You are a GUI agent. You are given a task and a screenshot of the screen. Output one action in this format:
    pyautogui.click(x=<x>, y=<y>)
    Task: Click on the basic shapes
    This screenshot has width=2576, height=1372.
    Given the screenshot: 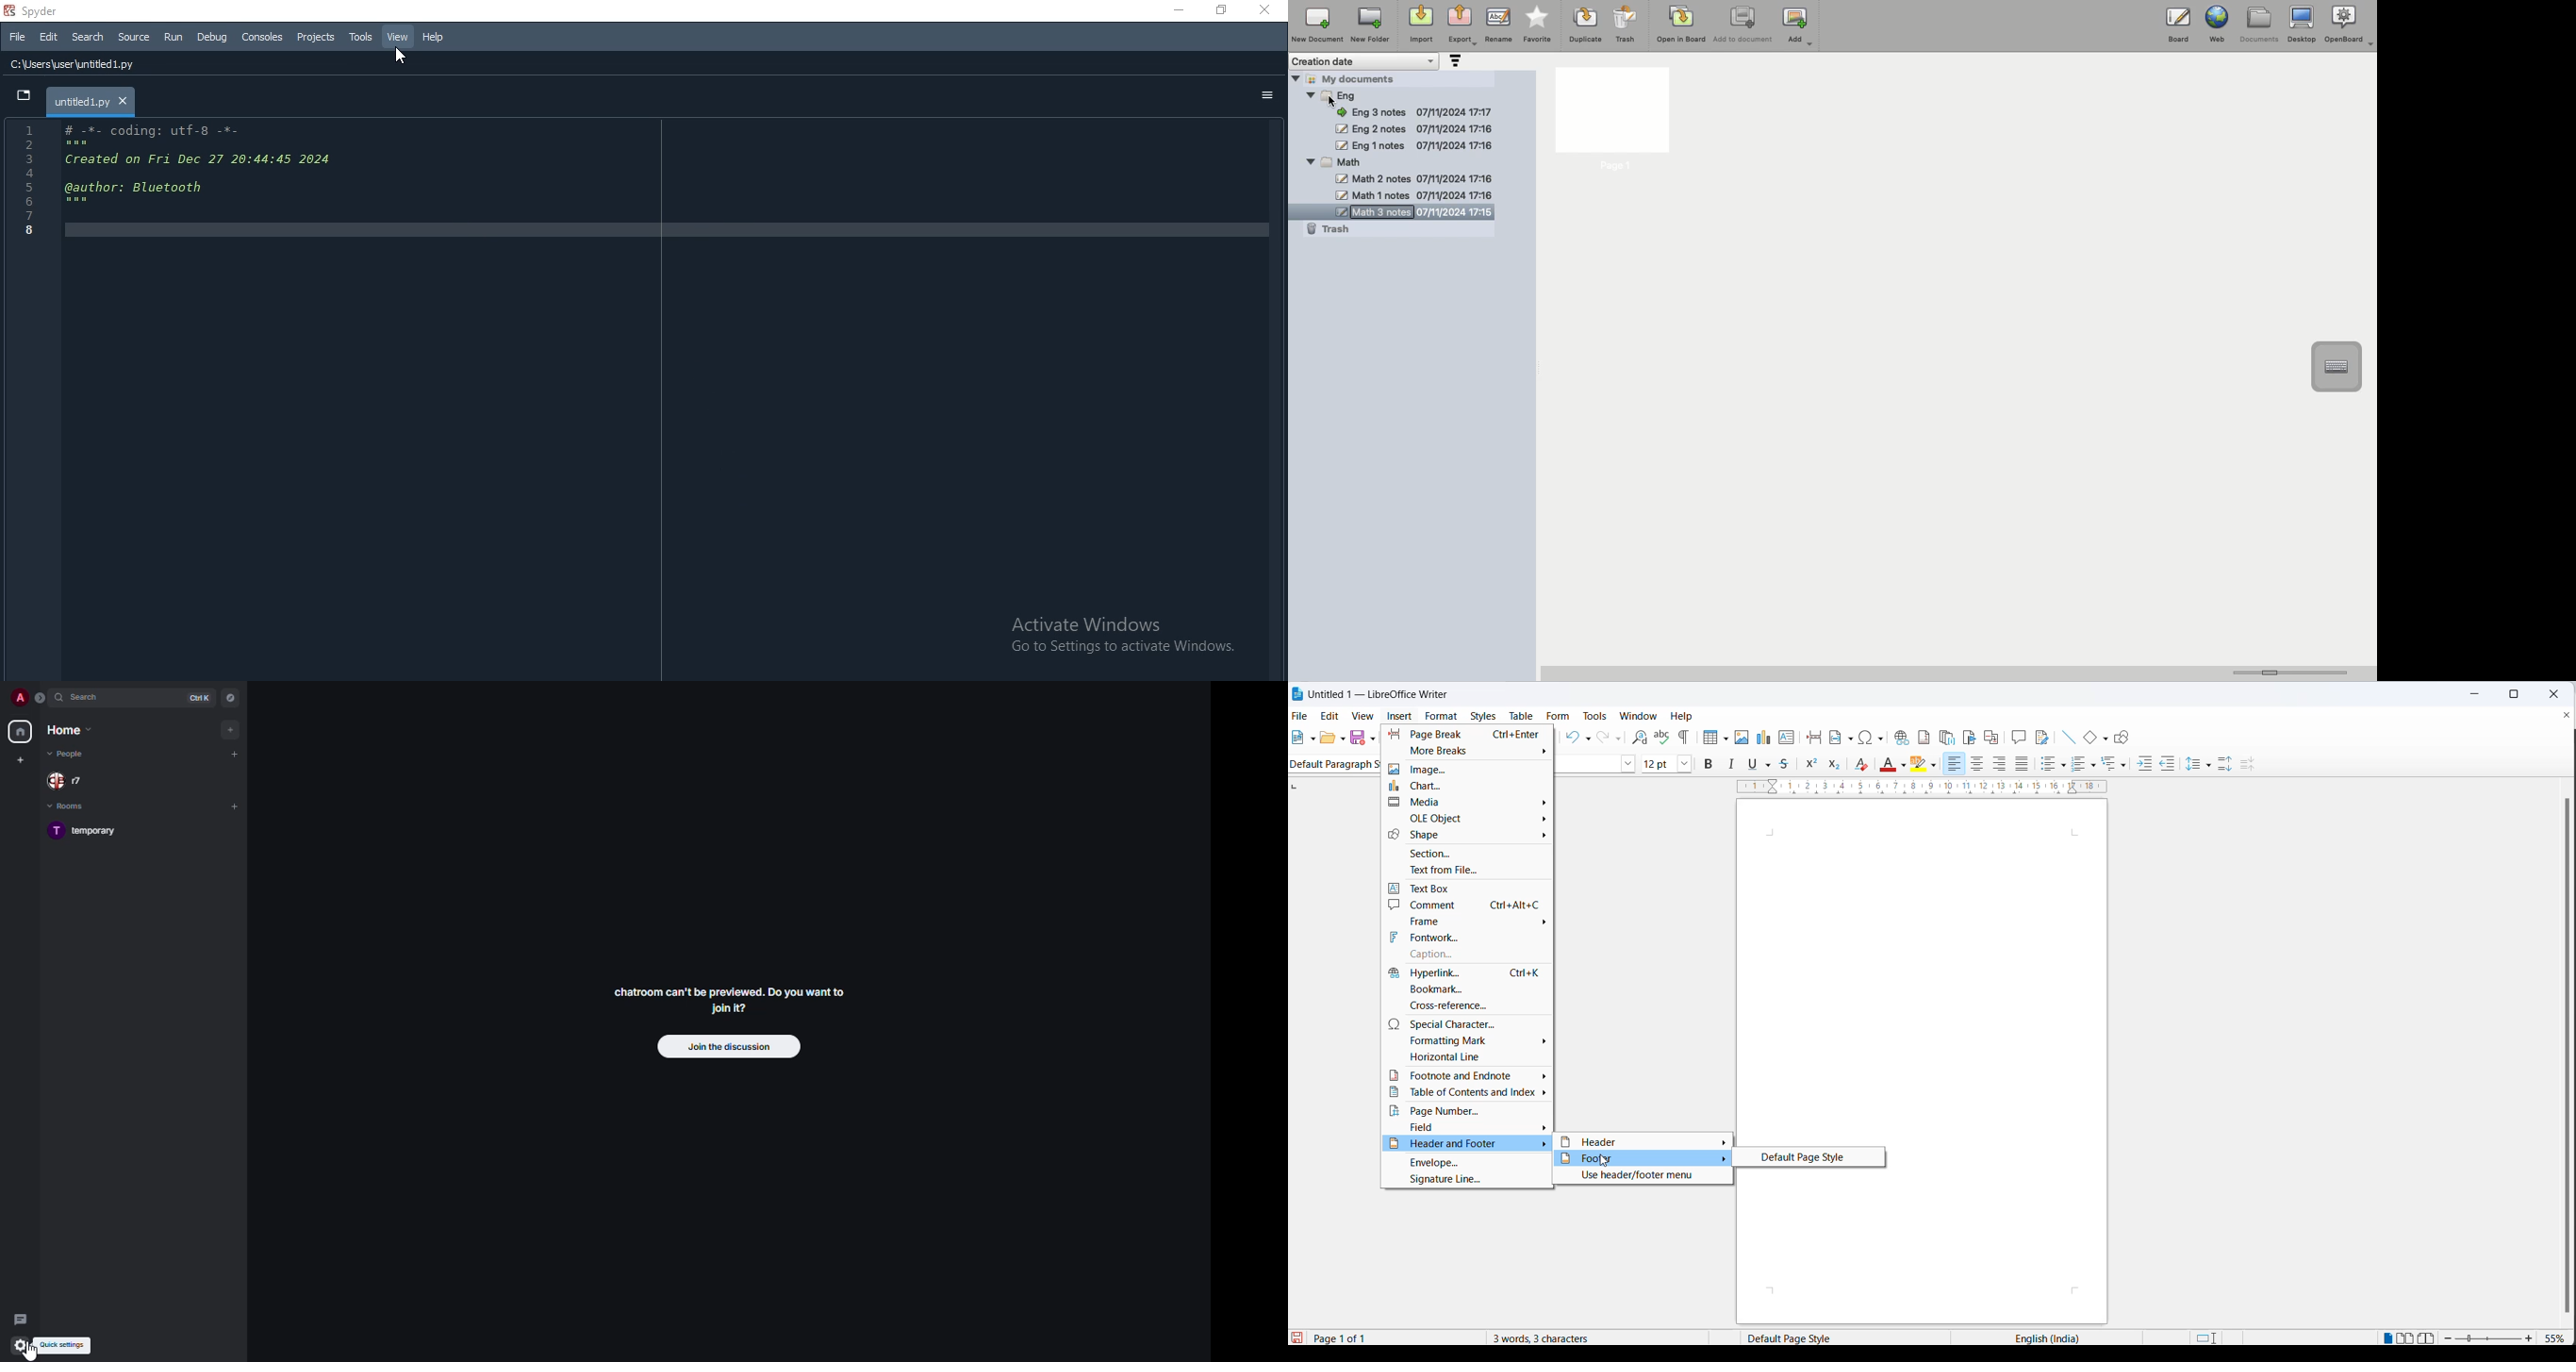 What is the action you would take?
    pyautogui.click(x=2089, y=738)
    